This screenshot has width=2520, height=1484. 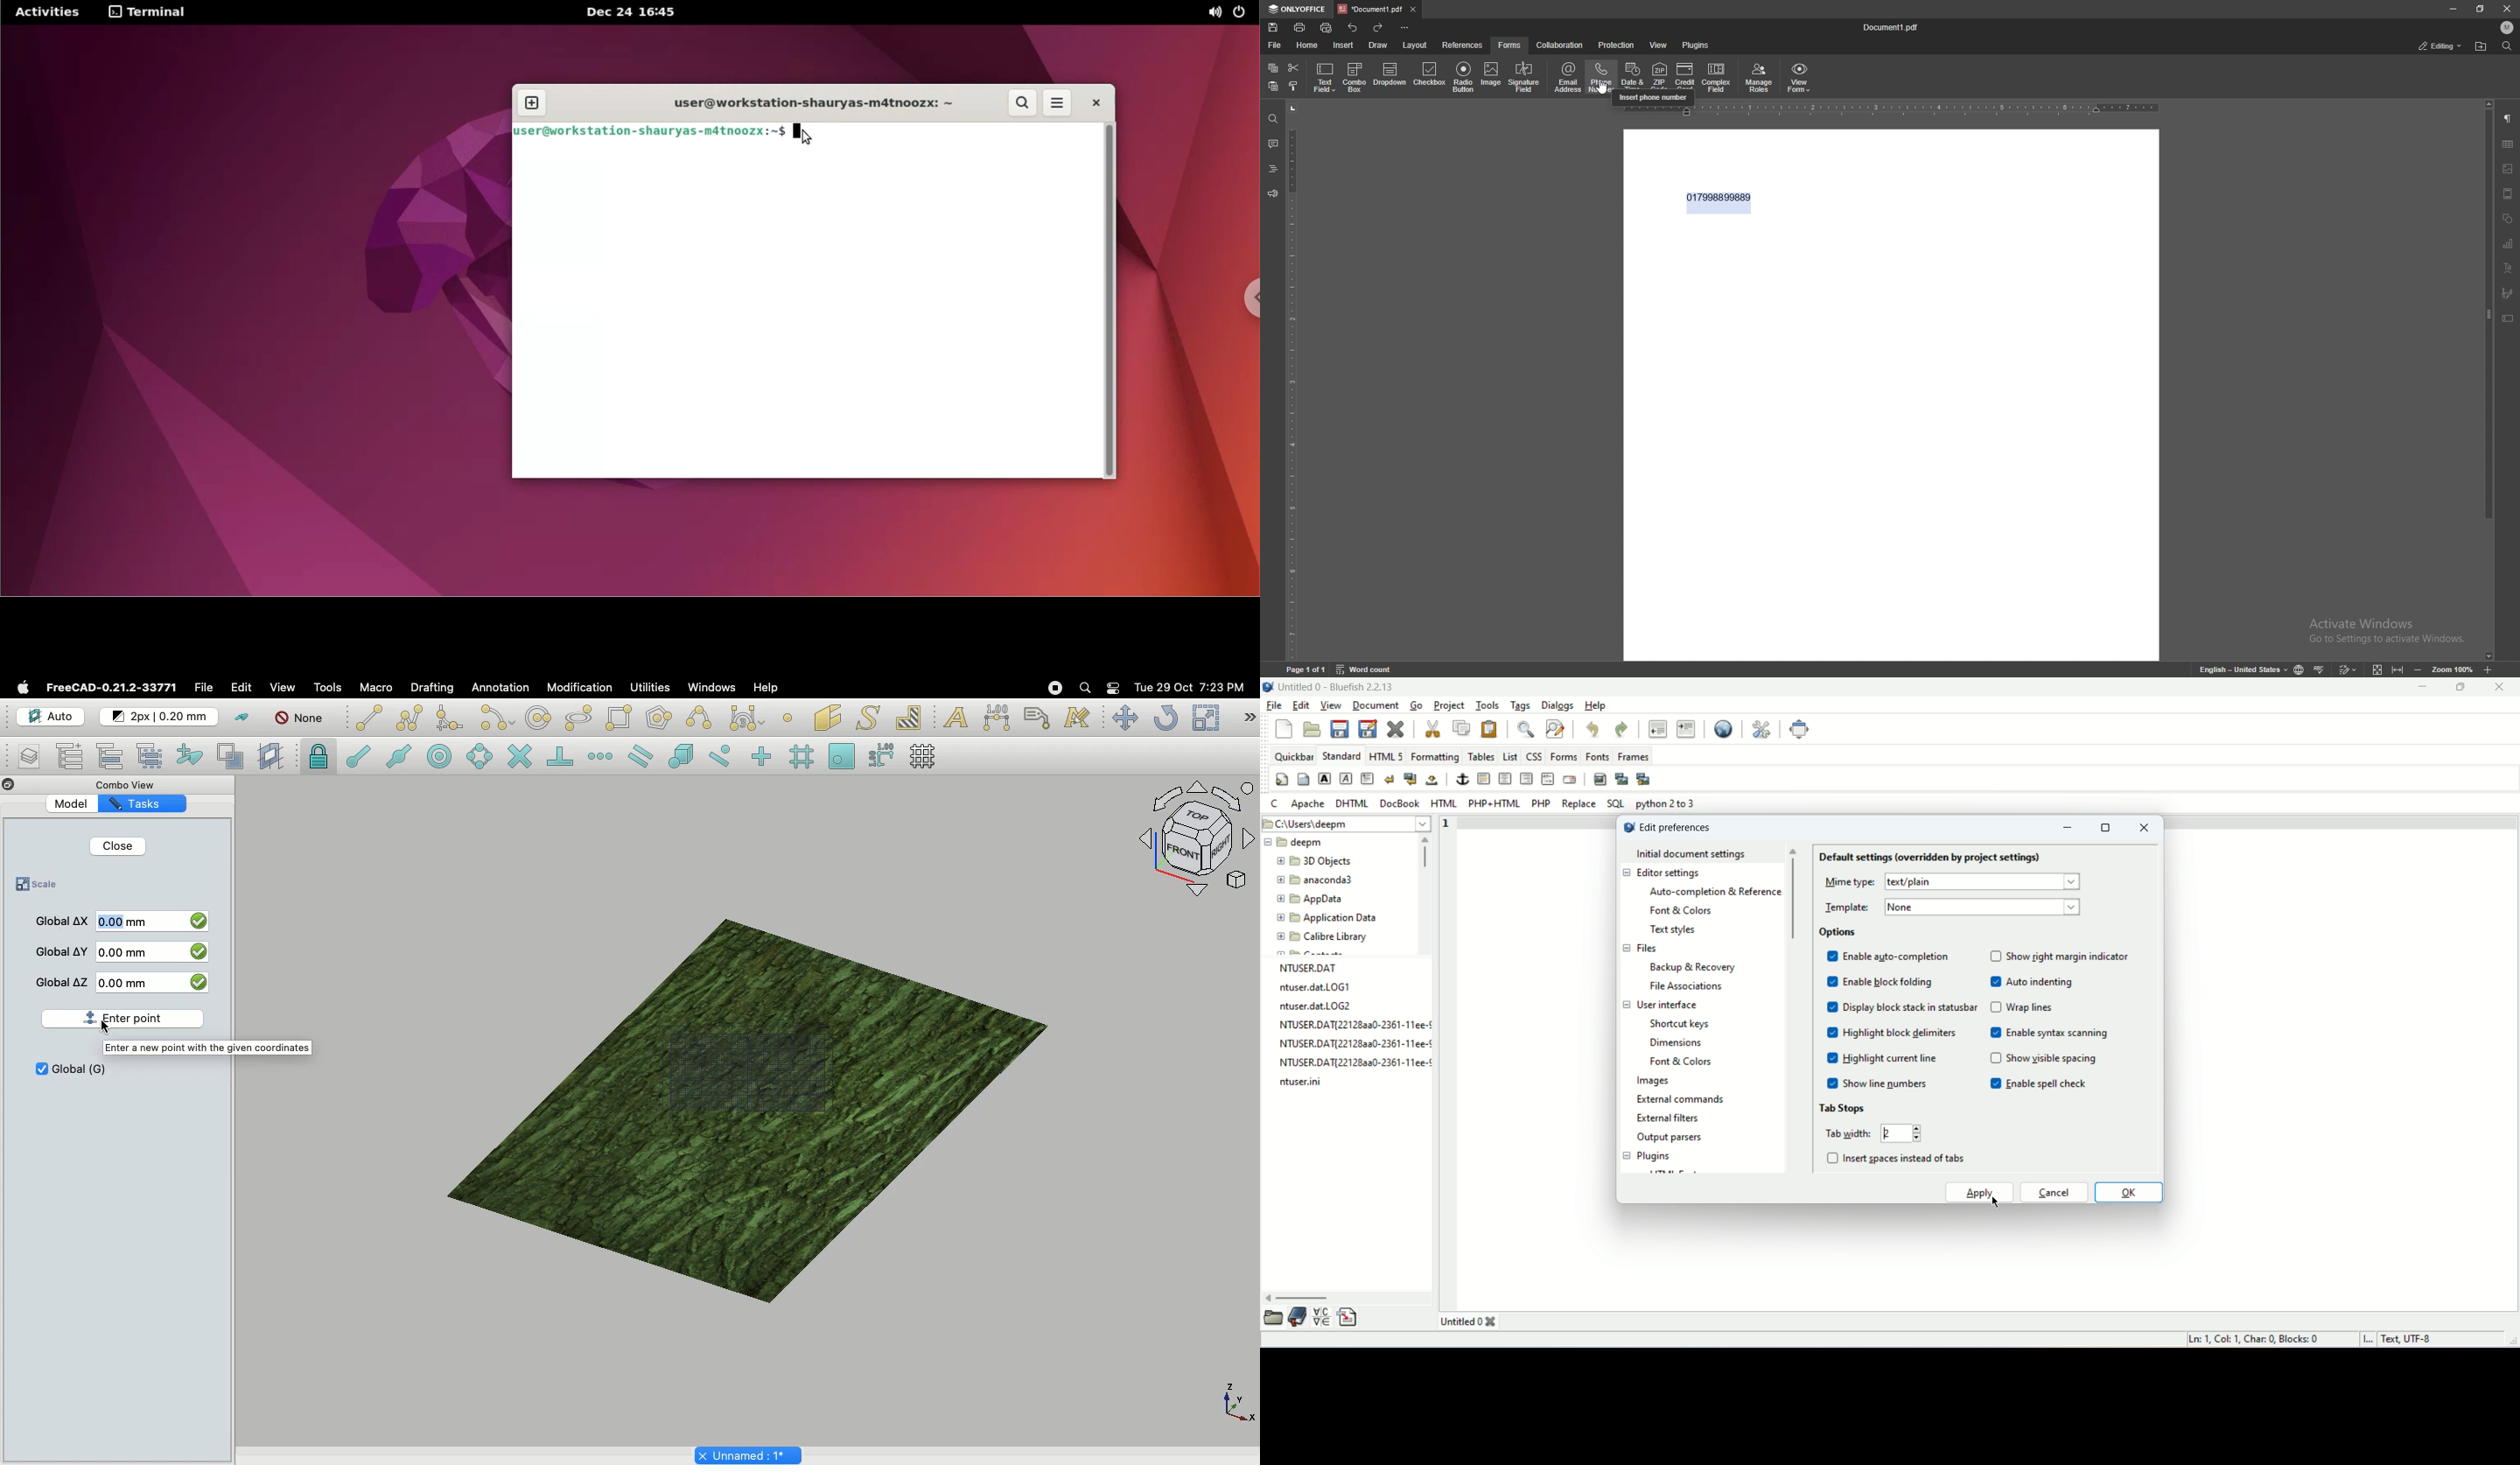 I want to click on minimize, so click(x=2453, y=9).